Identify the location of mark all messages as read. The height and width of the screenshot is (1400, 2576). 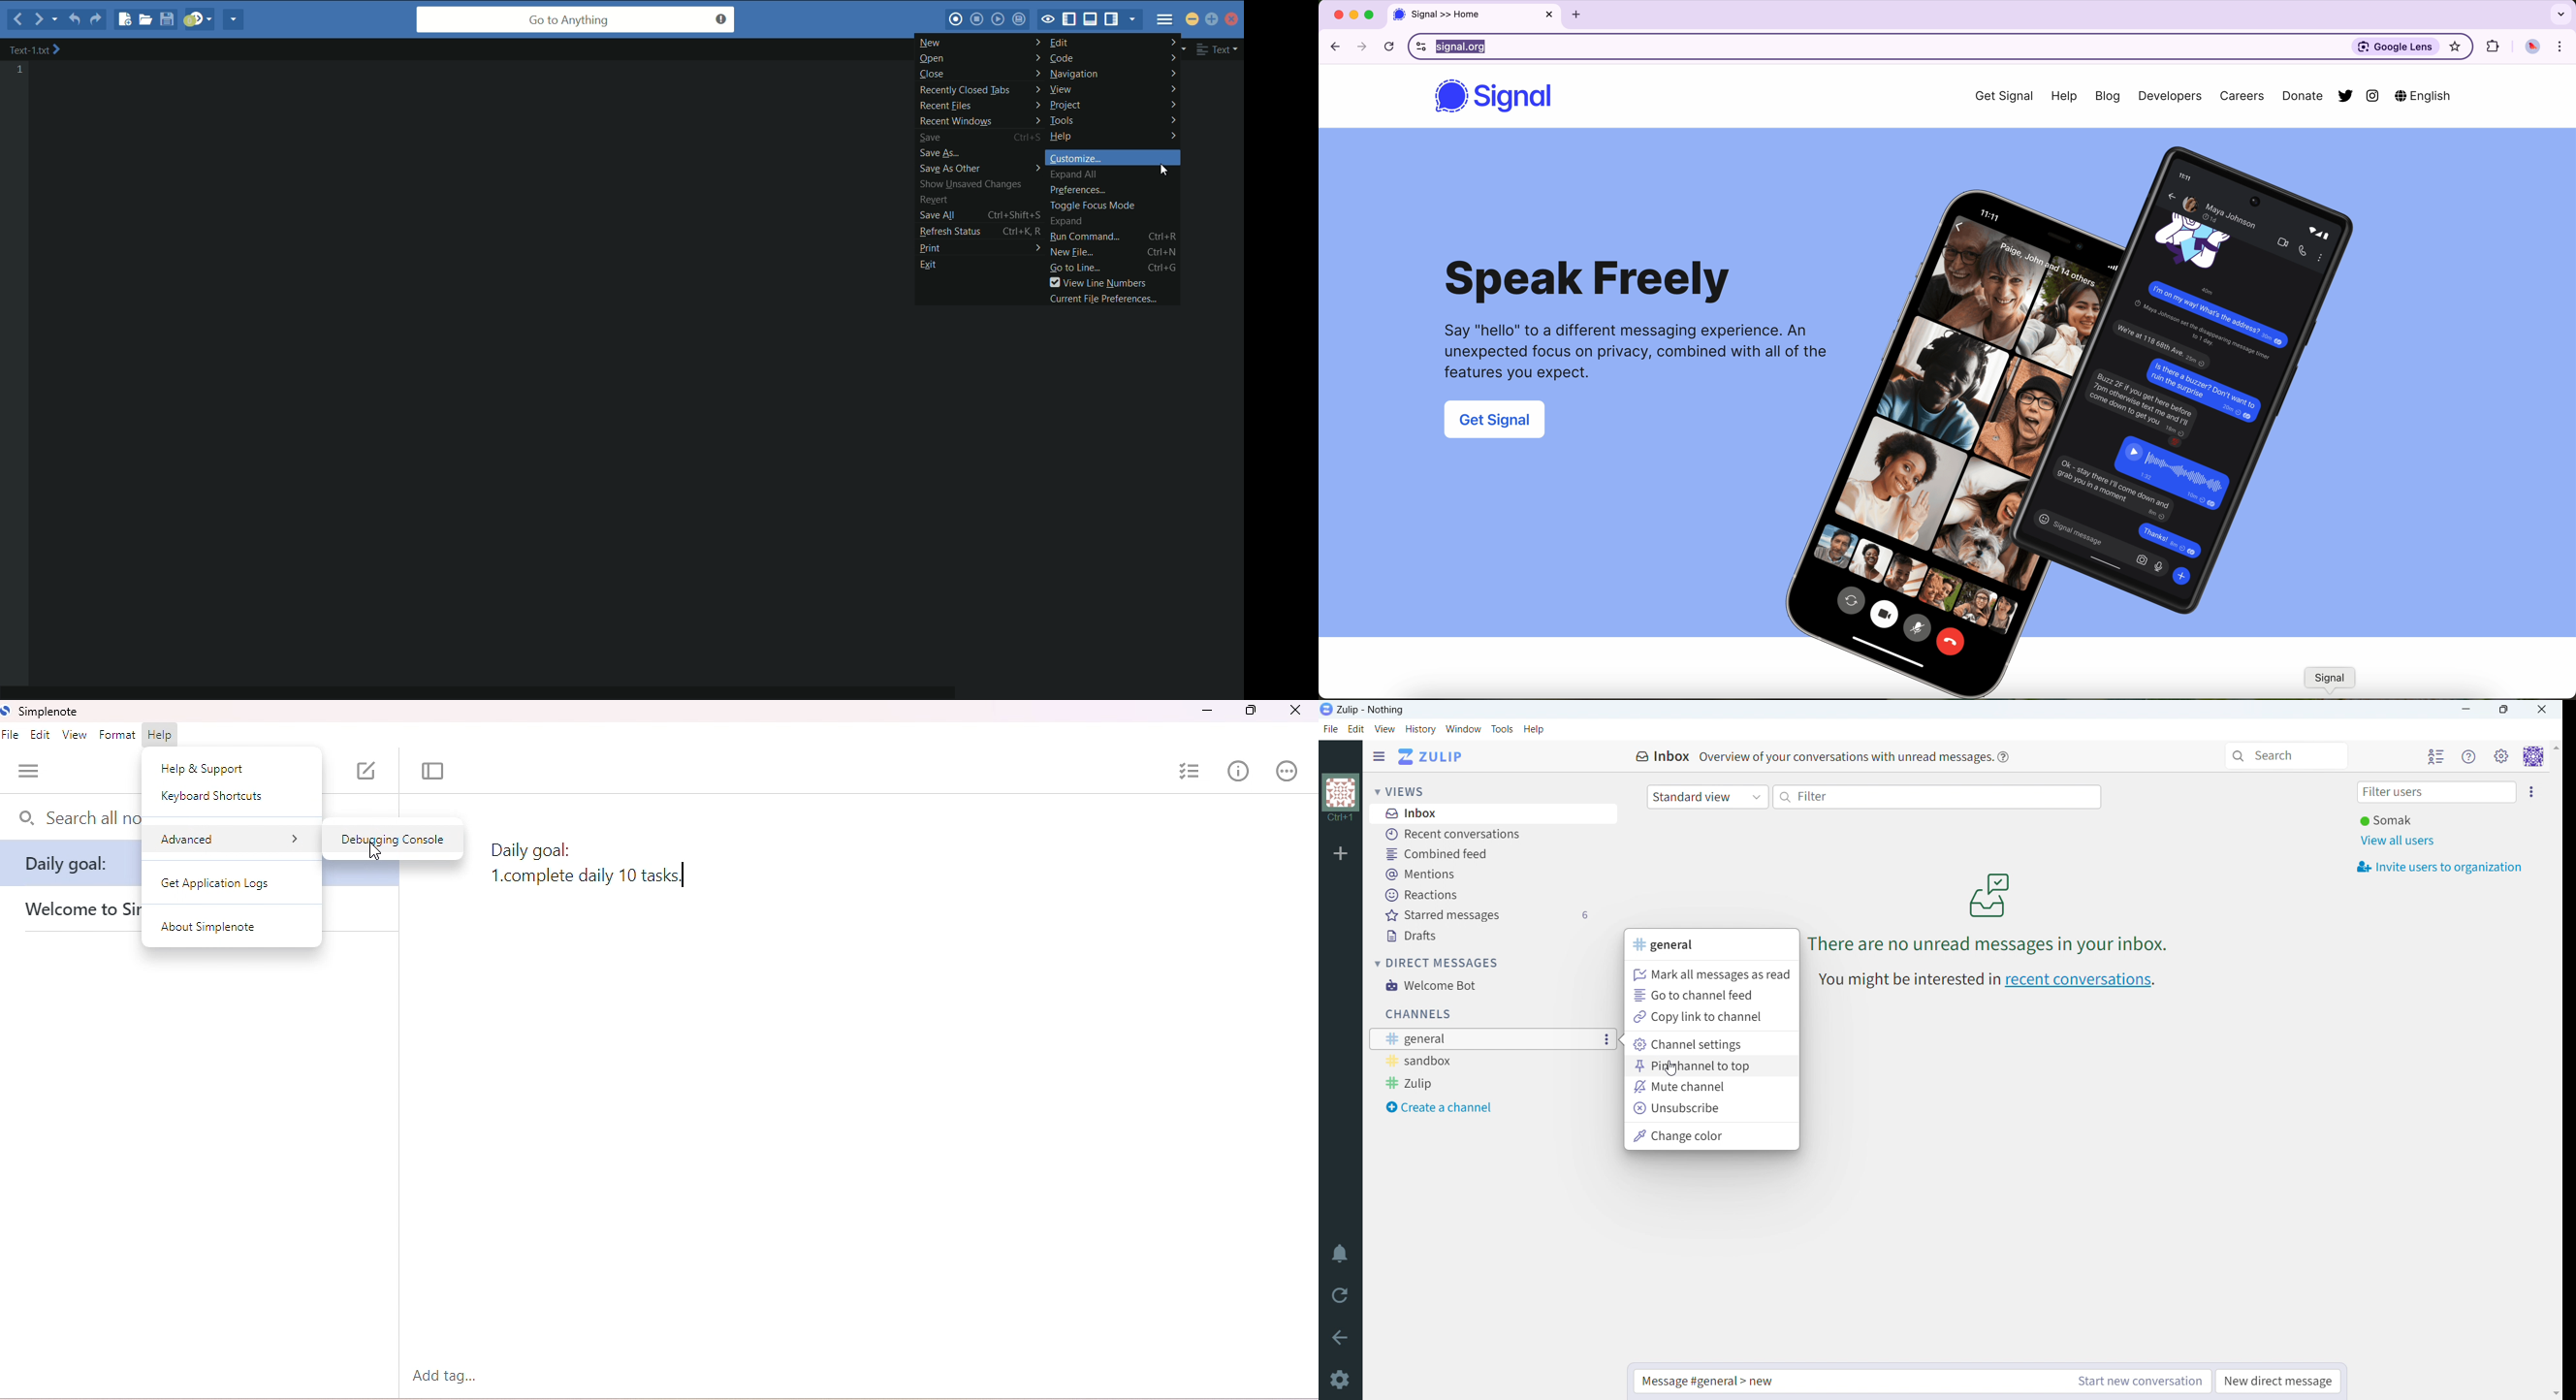
(1710, 974).